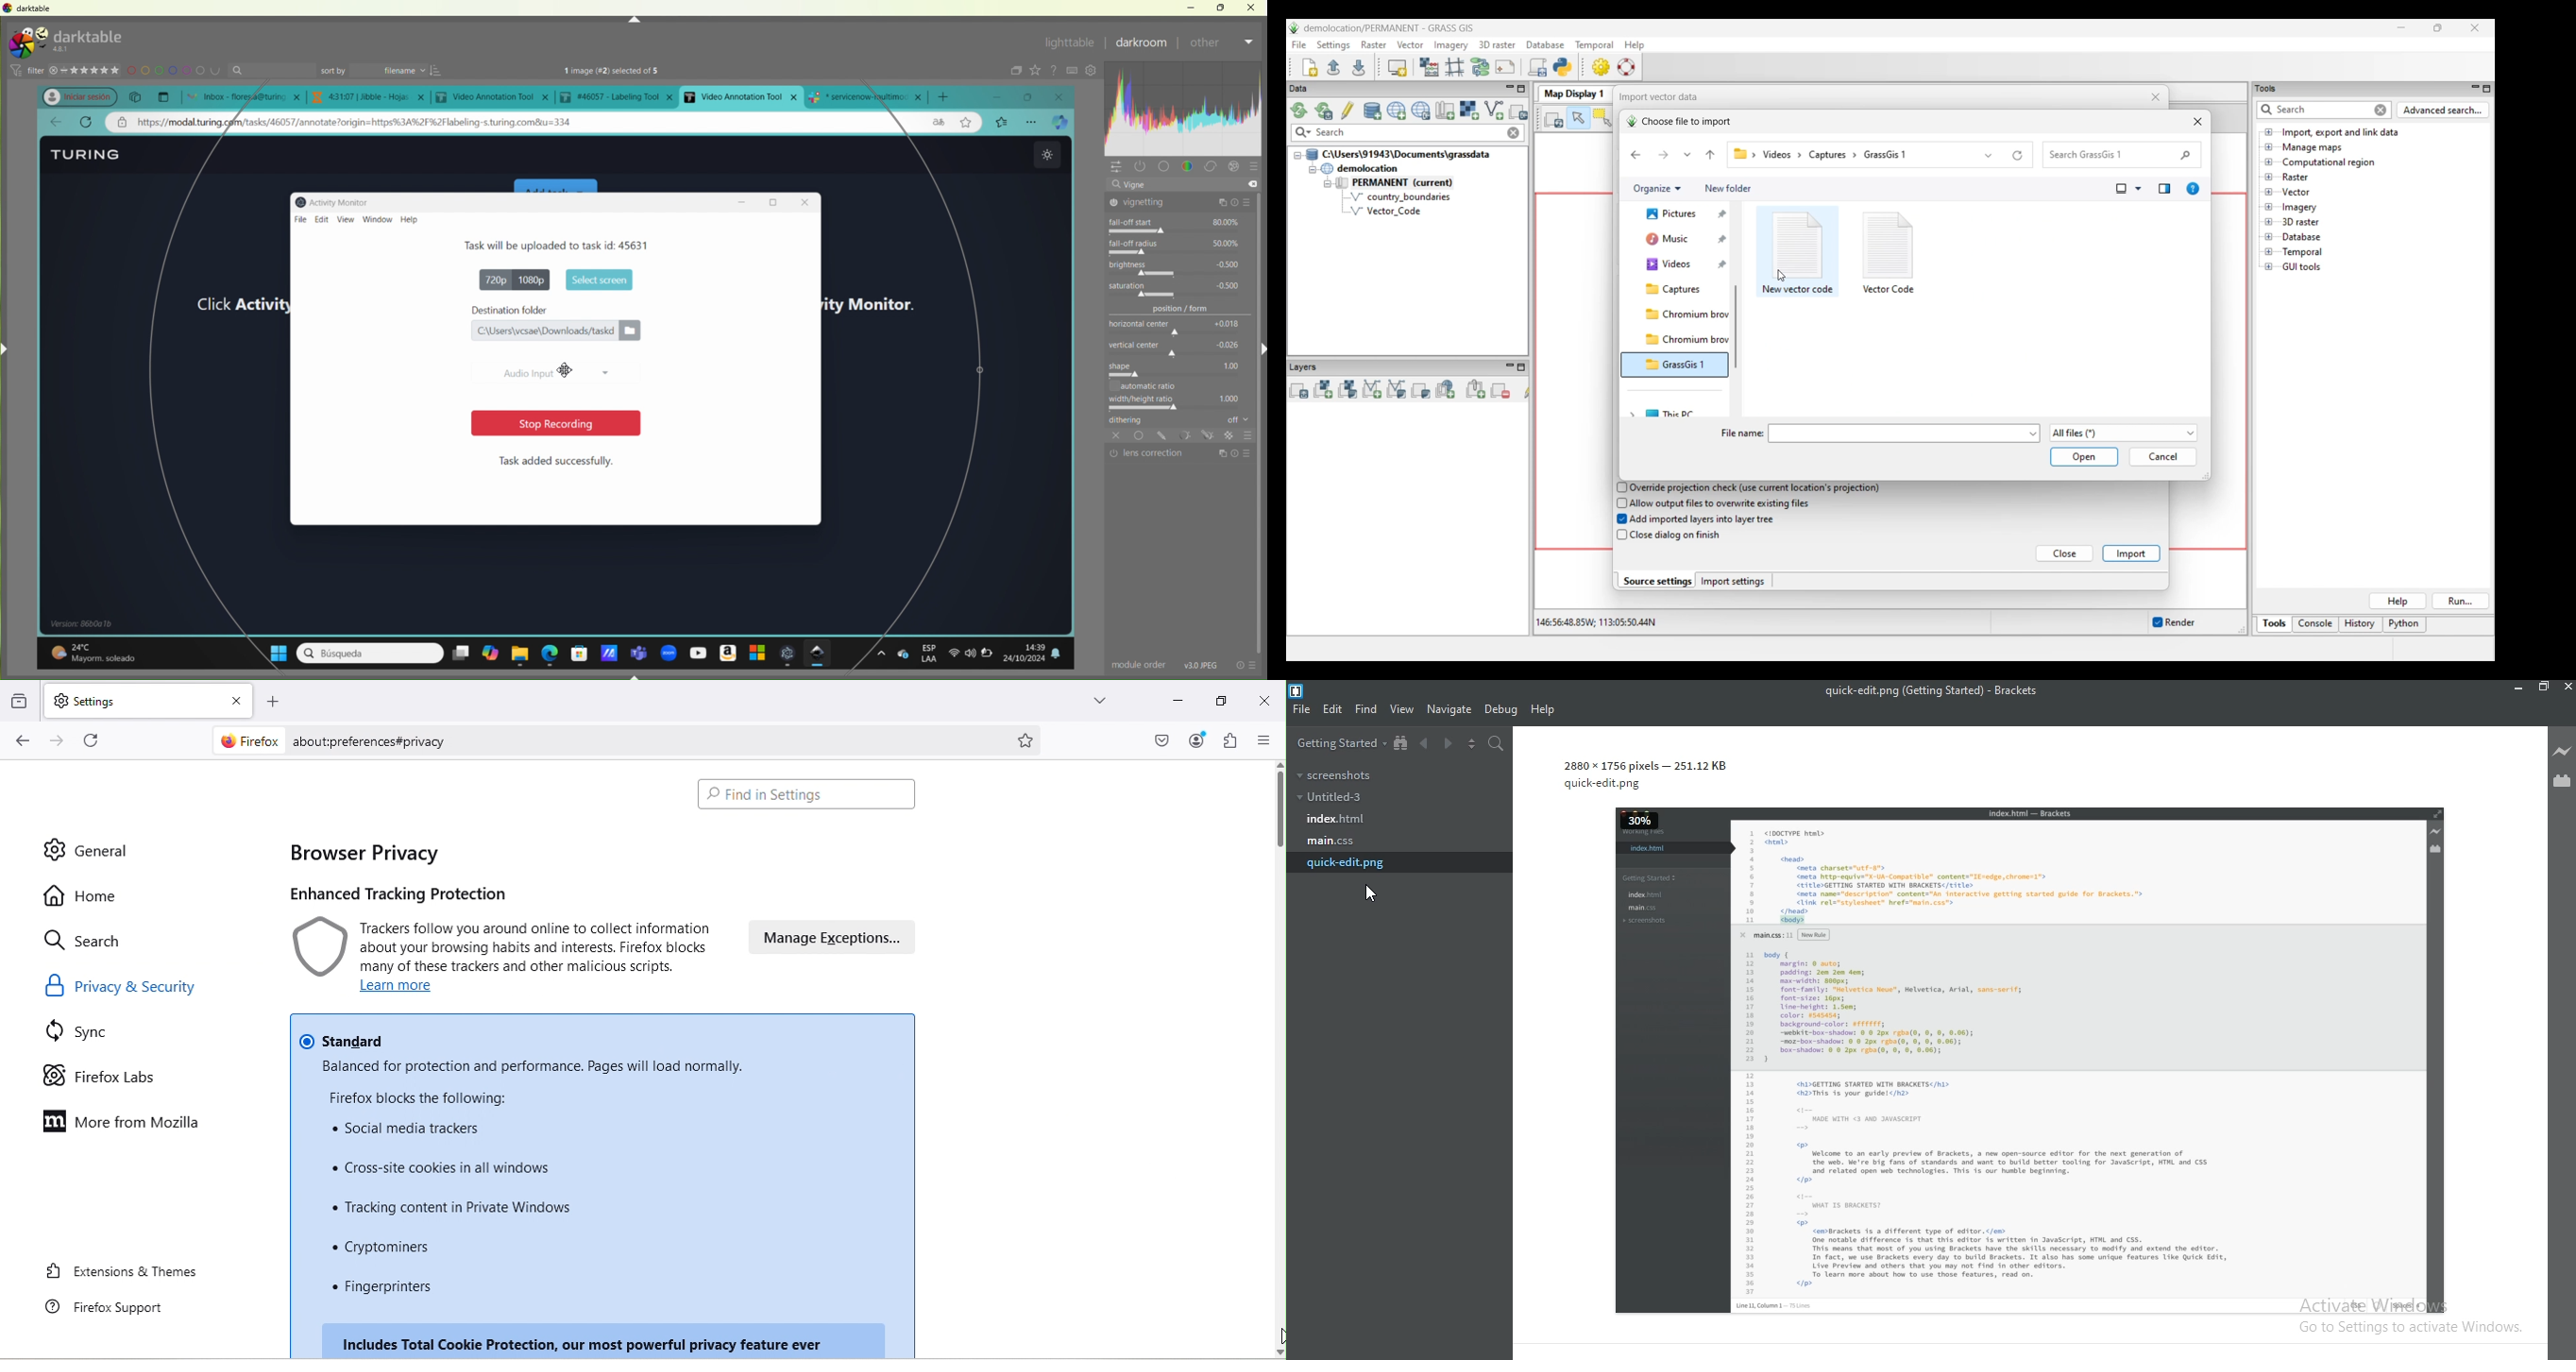 The image size is (2576, 1372). Describe the element at coordinates (234, 697) in the screenshot. I see `close tab` at that location.